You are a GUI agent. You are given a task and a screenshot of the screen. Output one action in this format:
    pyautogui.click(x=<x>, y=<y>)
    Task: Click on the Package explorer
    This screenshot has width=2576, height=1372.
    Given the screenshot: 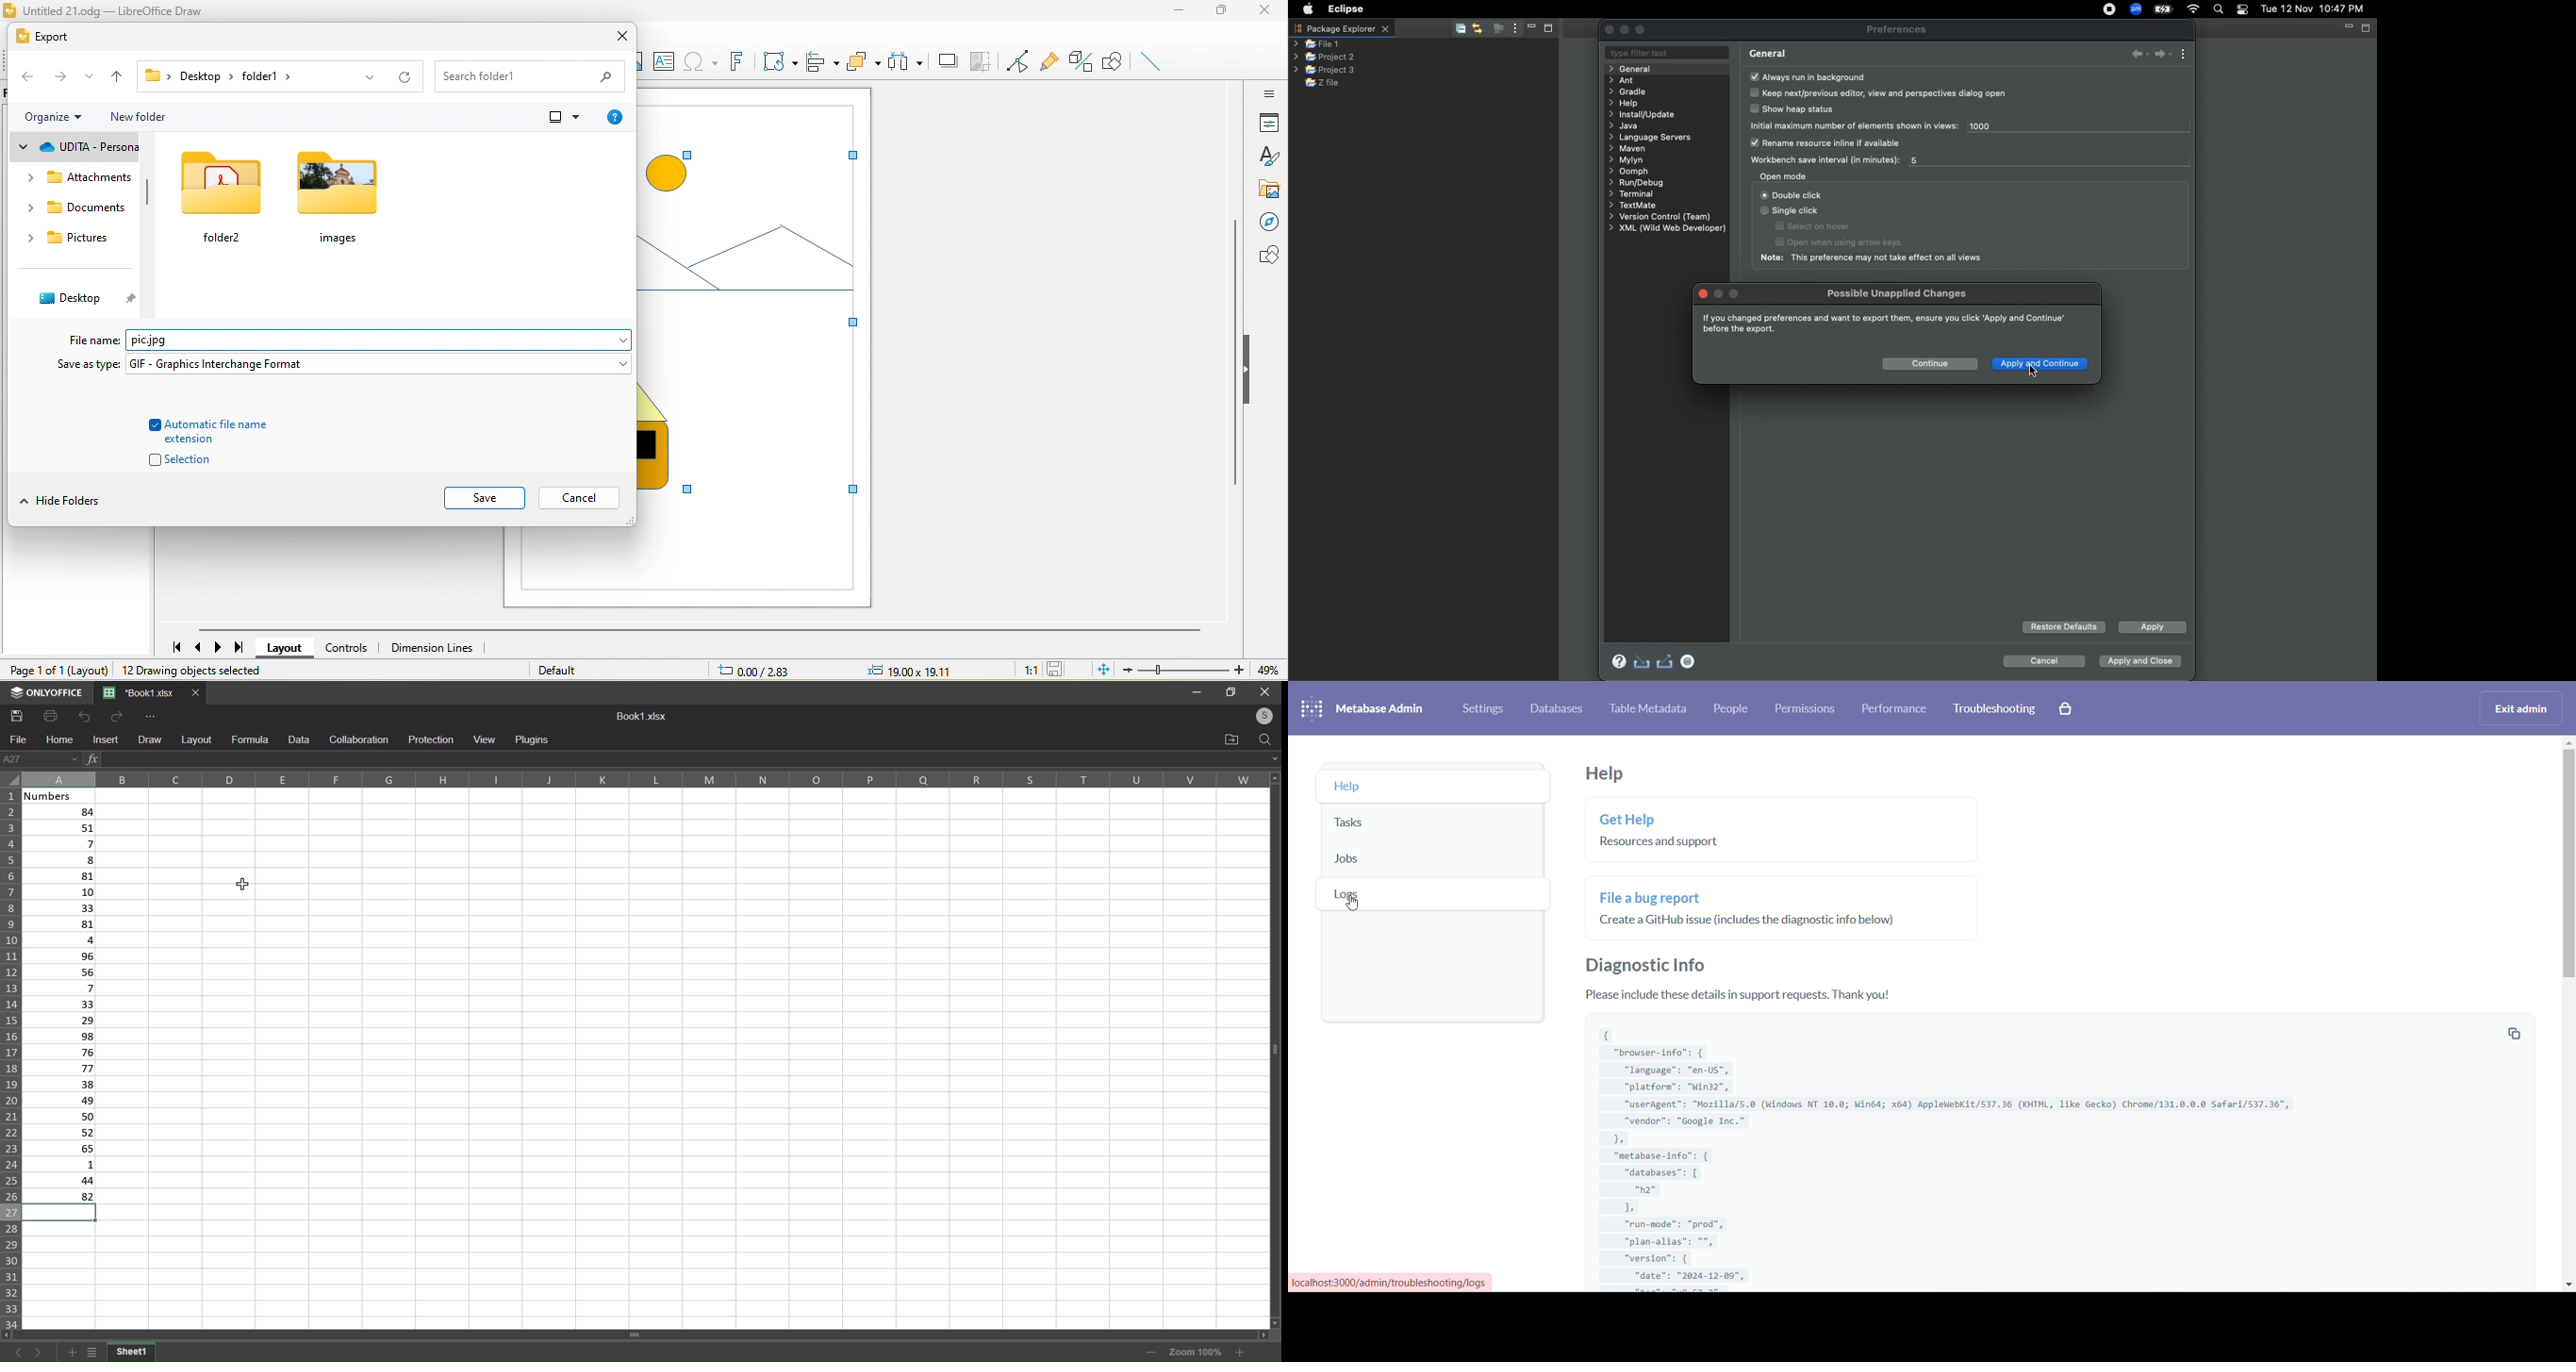 What is the action you would take?
    pyautogui.click(x=1343, y=30)
    